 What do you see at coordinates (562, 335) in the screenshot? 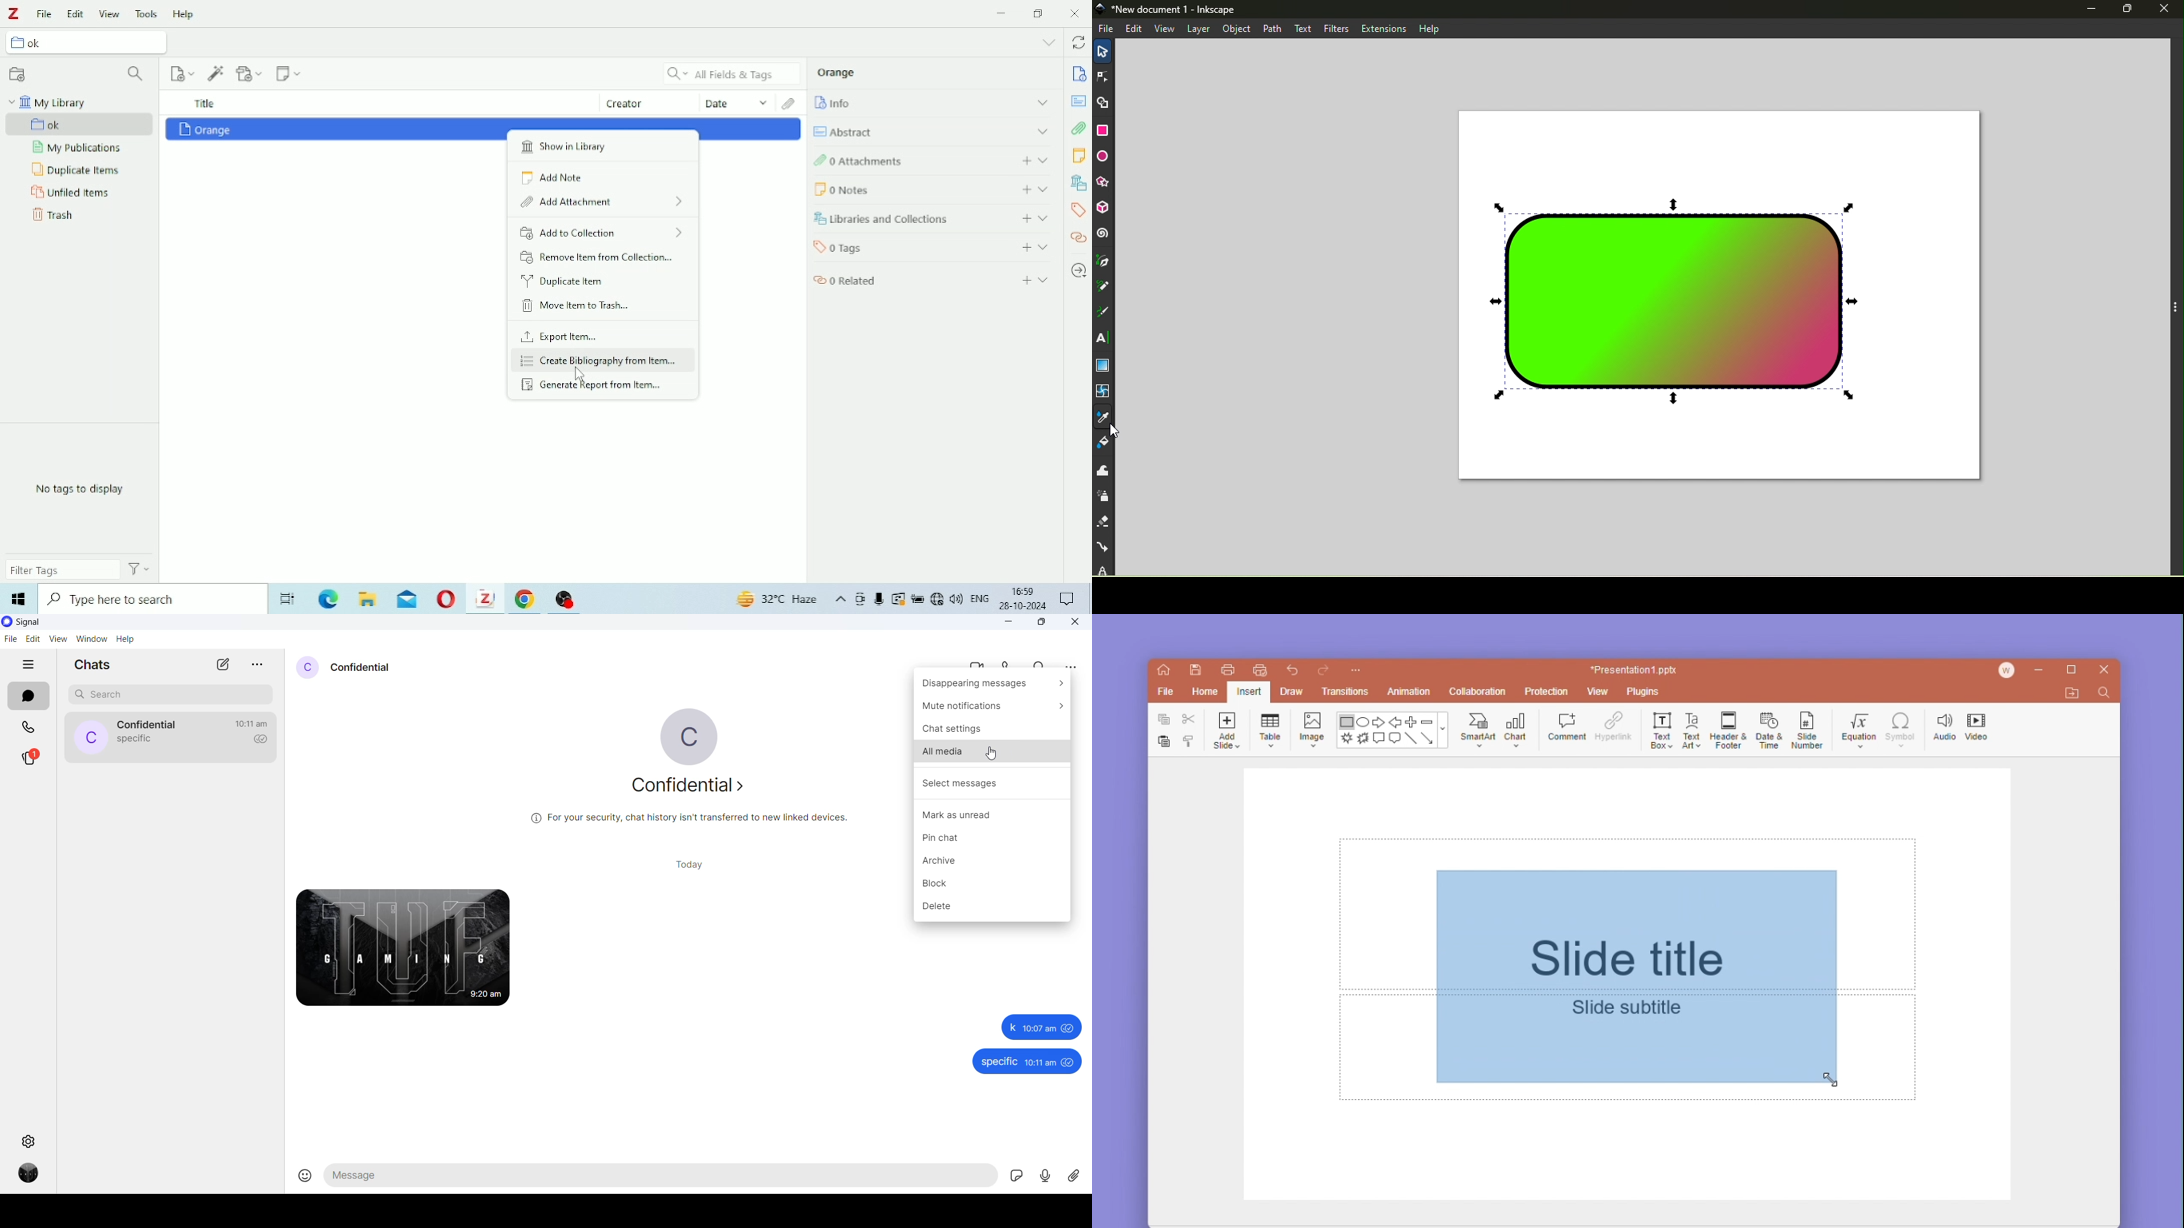
I see `Export Item` at bounding box center [562, 335].